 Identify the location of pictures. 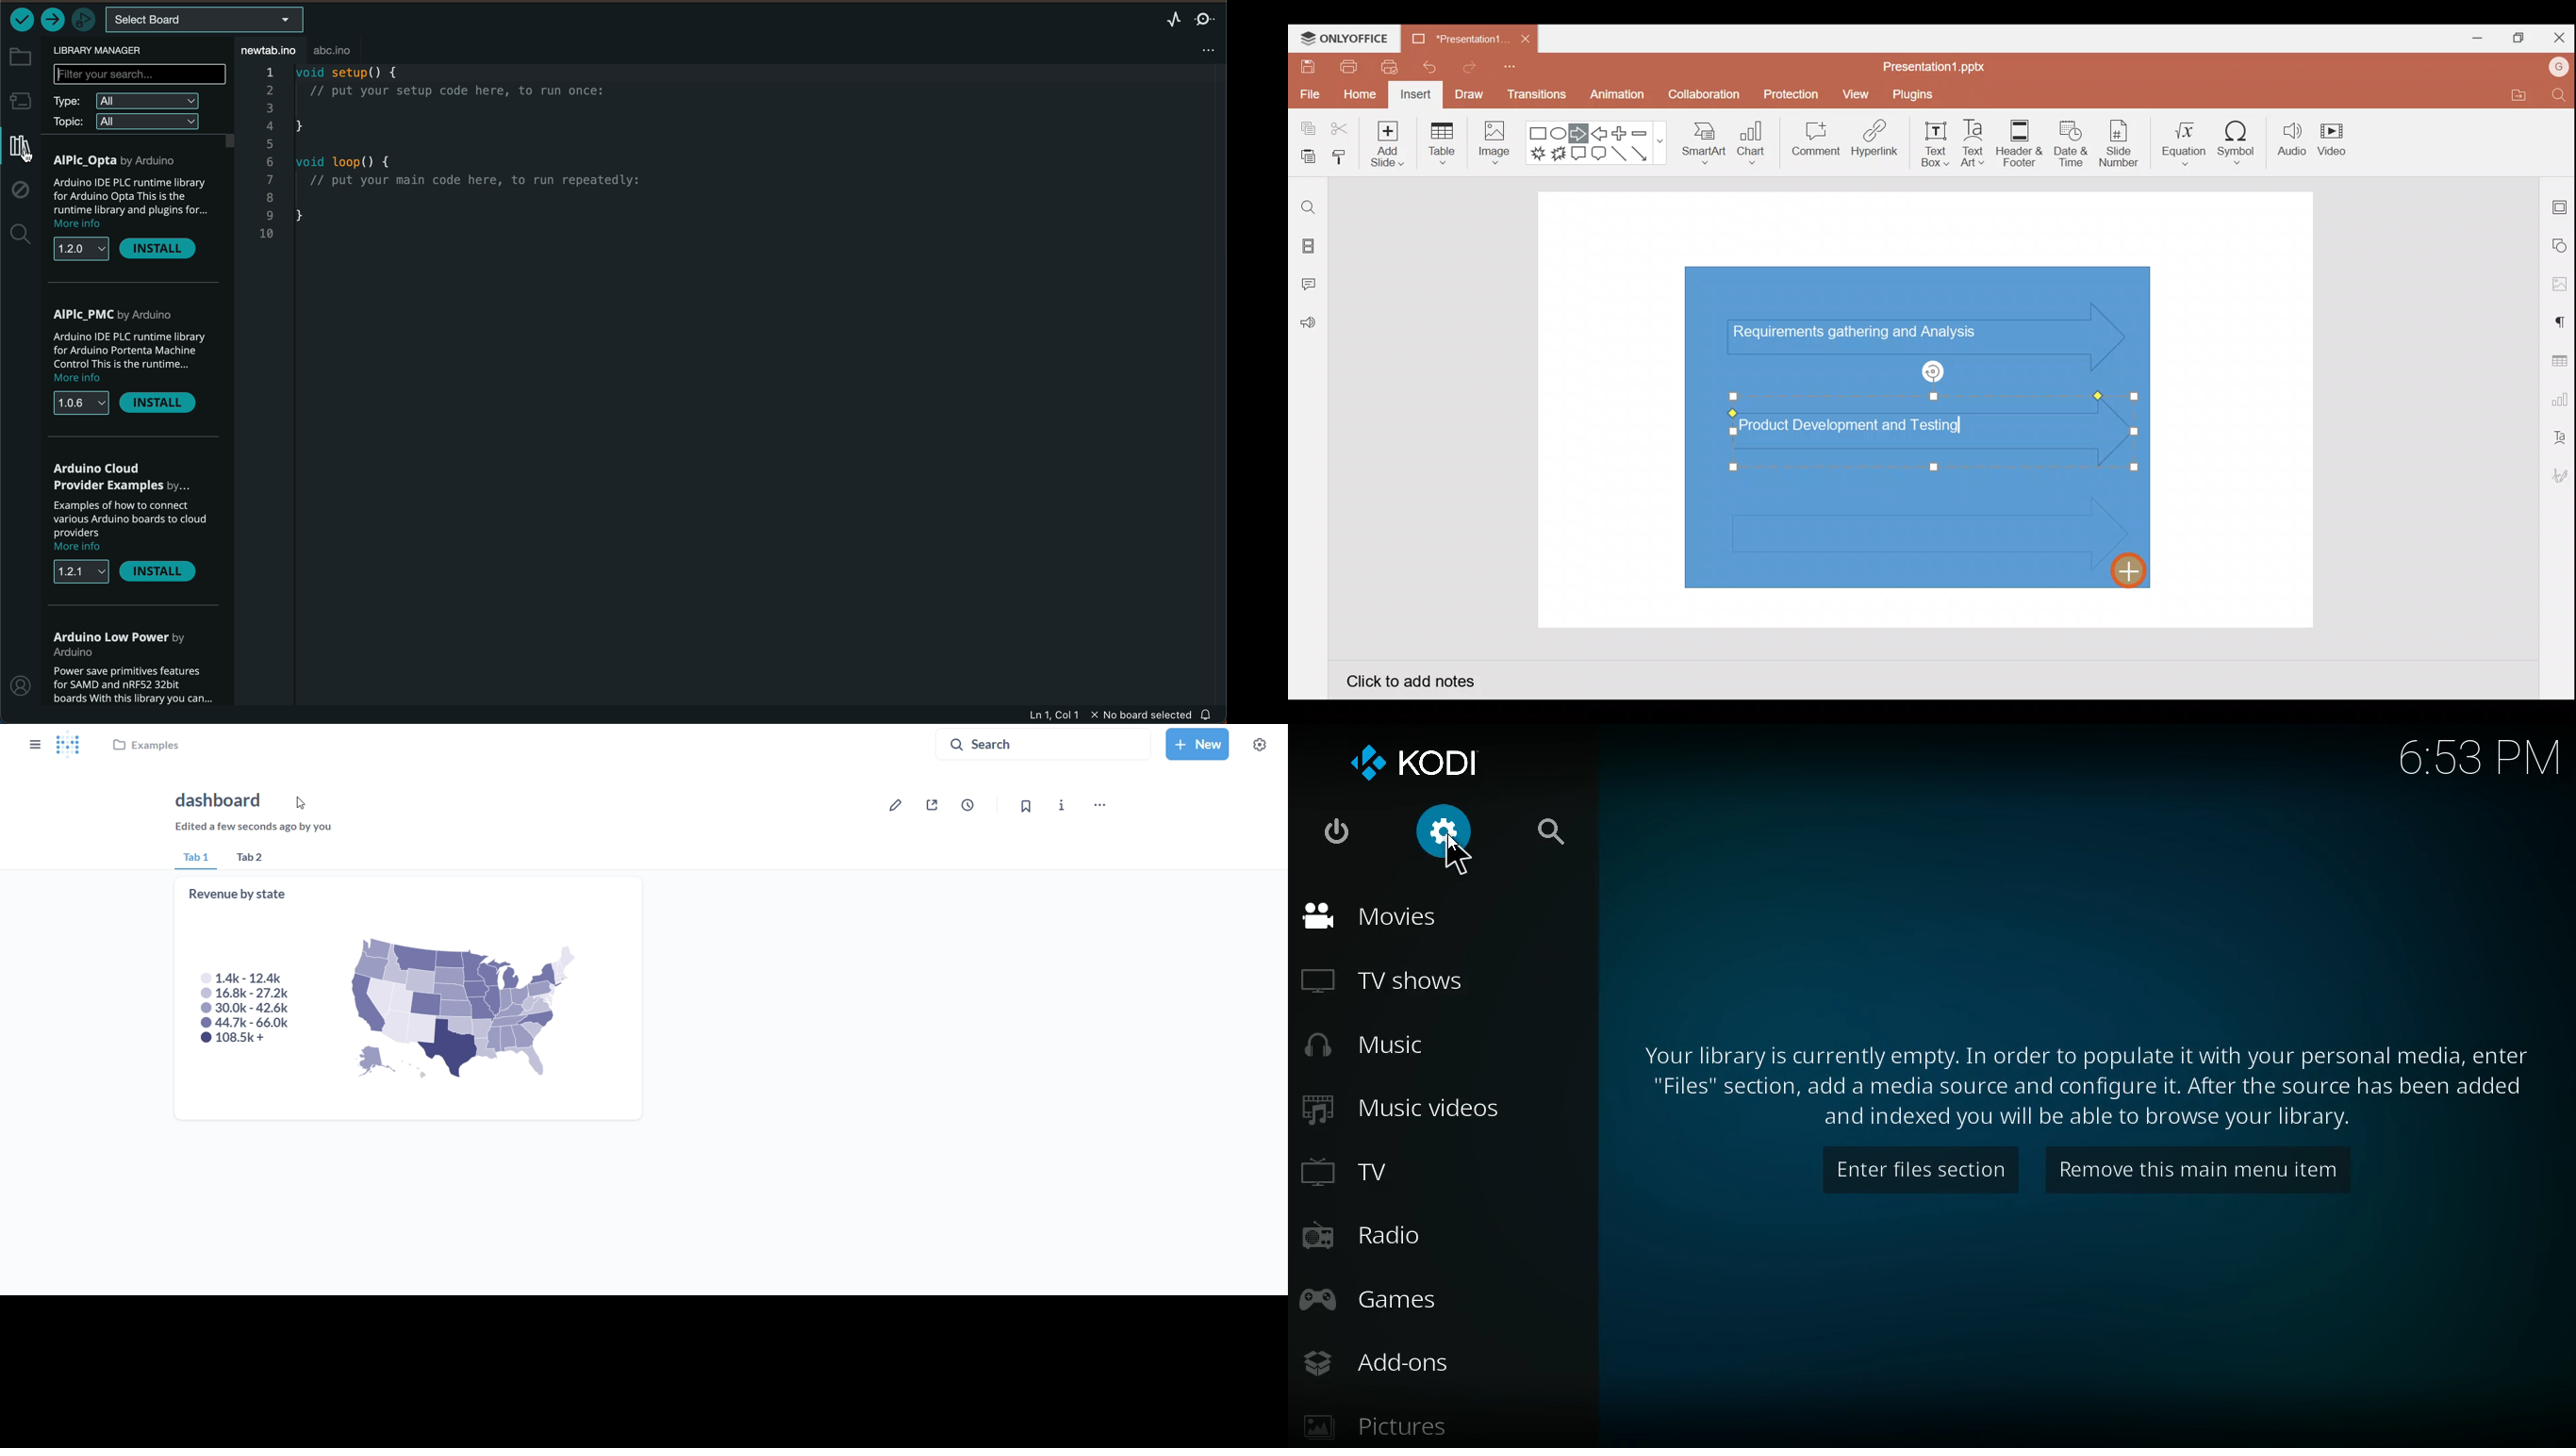
(1388, 1423).